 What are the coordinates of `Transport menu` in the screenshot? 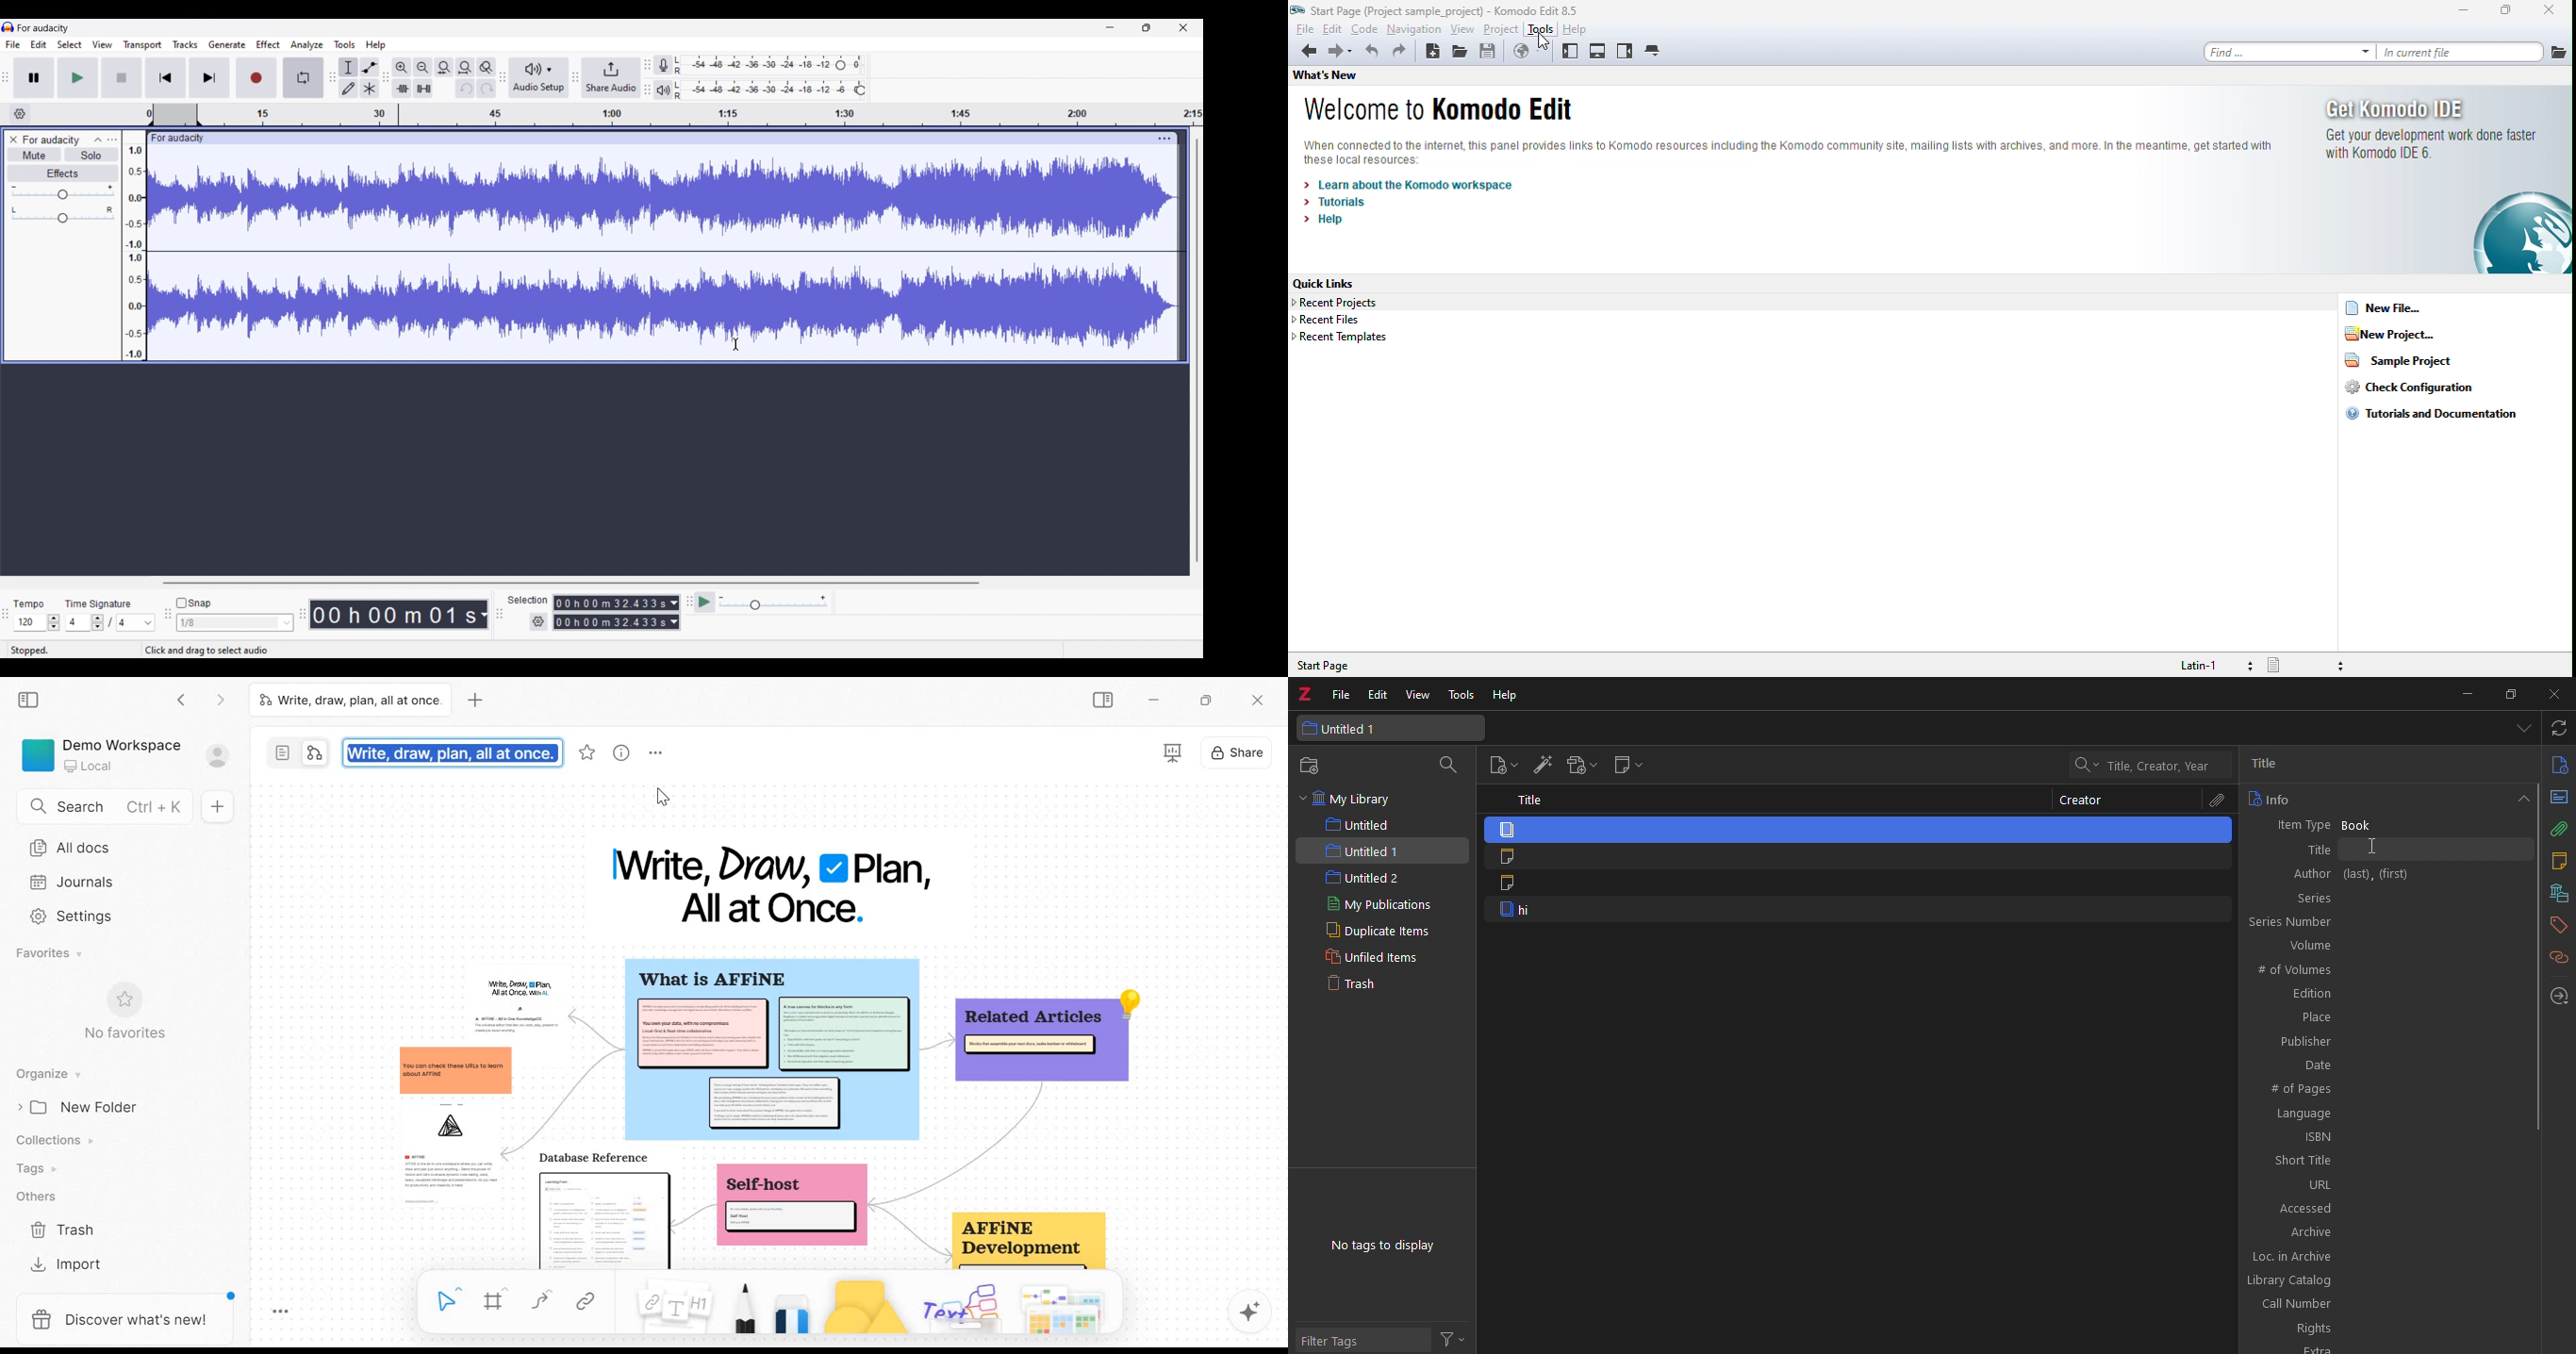 It's located at (143, 45).